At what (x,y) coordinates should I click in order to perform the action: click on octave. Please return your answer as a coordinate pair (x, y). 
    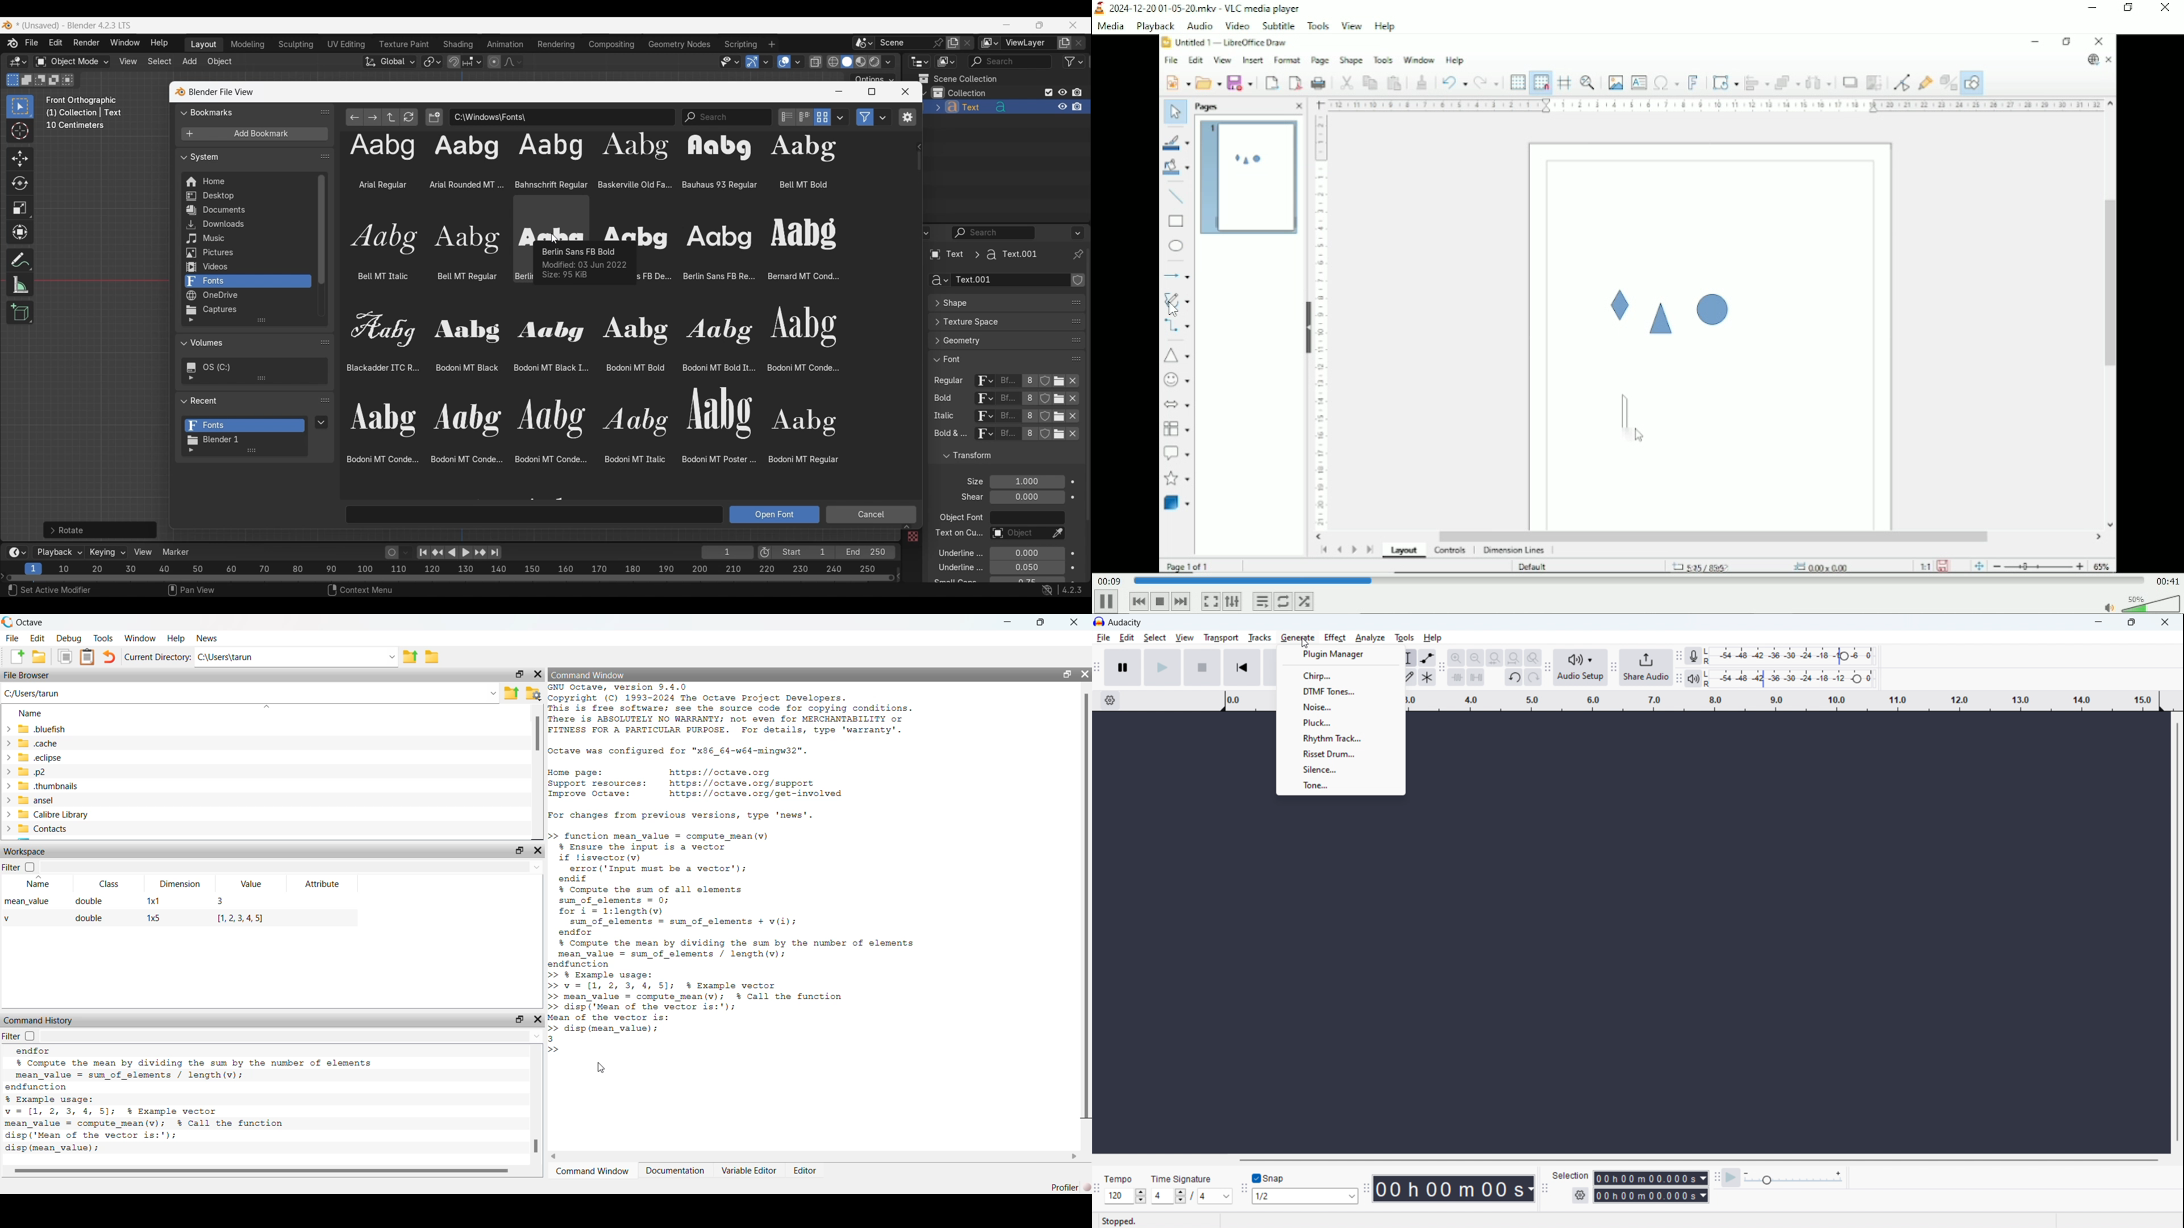
    Looking at the image, I should click on (32, 623).